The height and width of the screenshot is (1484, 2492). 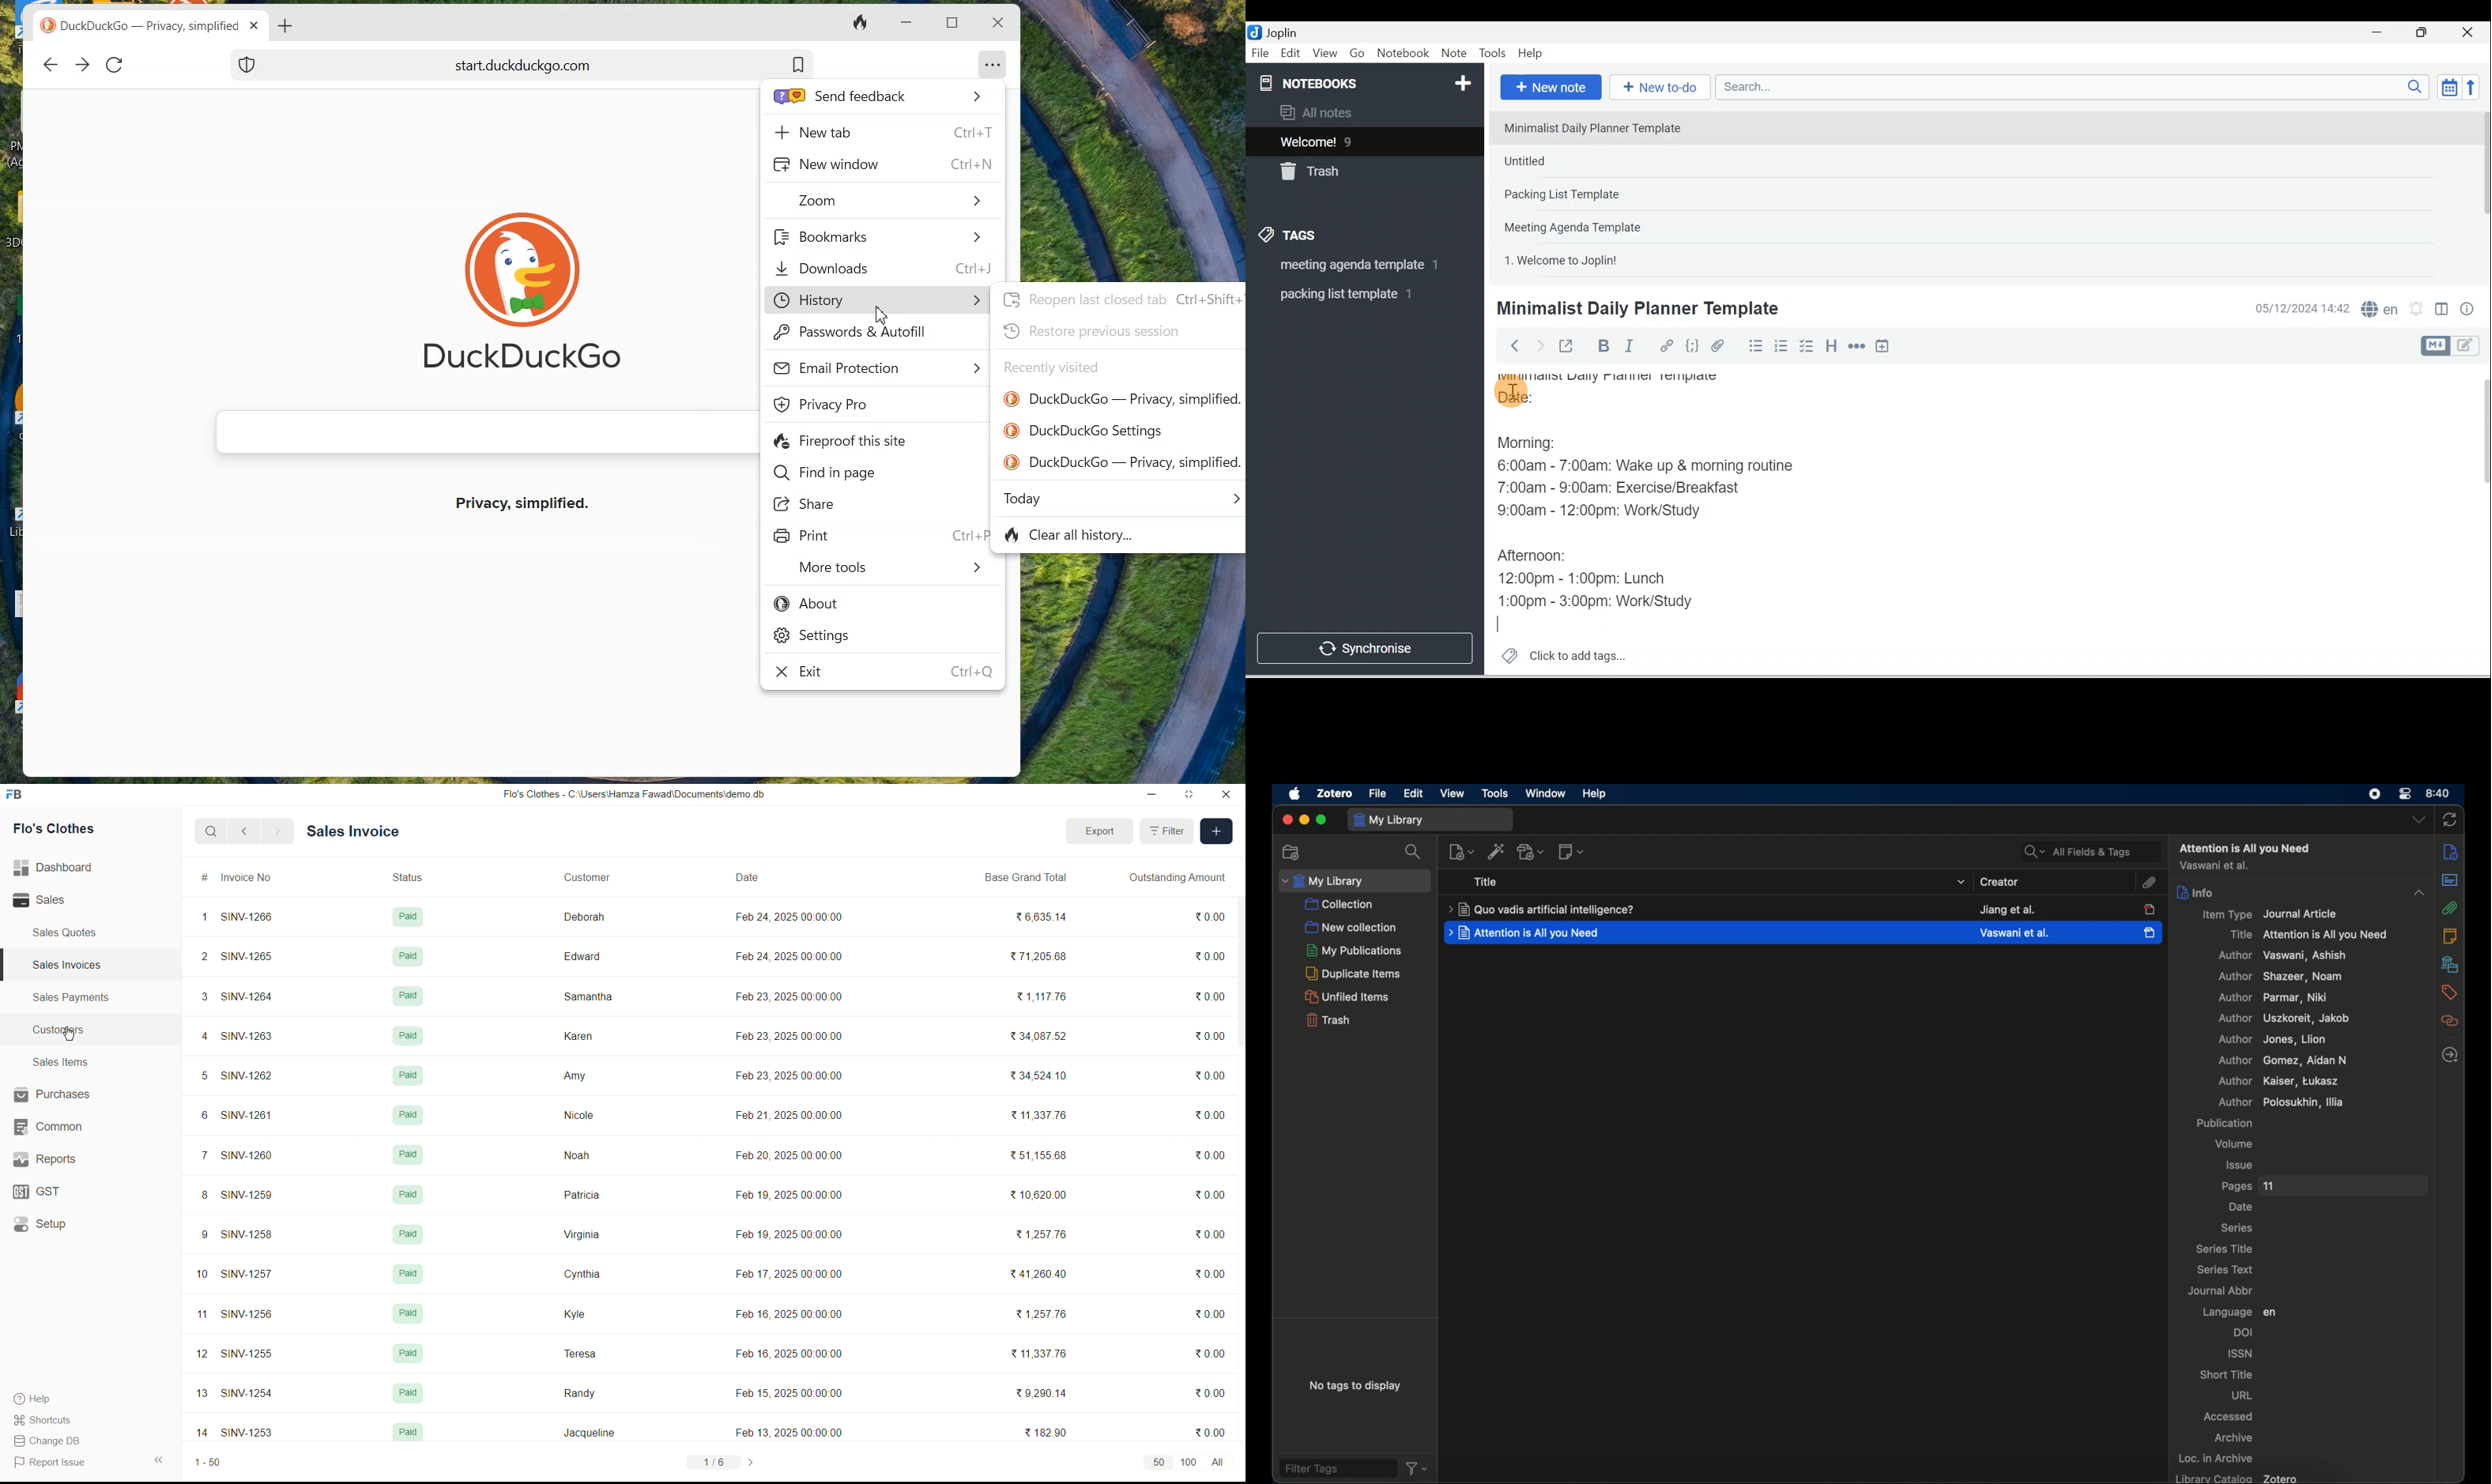 I want to click on 311,337.76, so click(x=1041, y=1354).